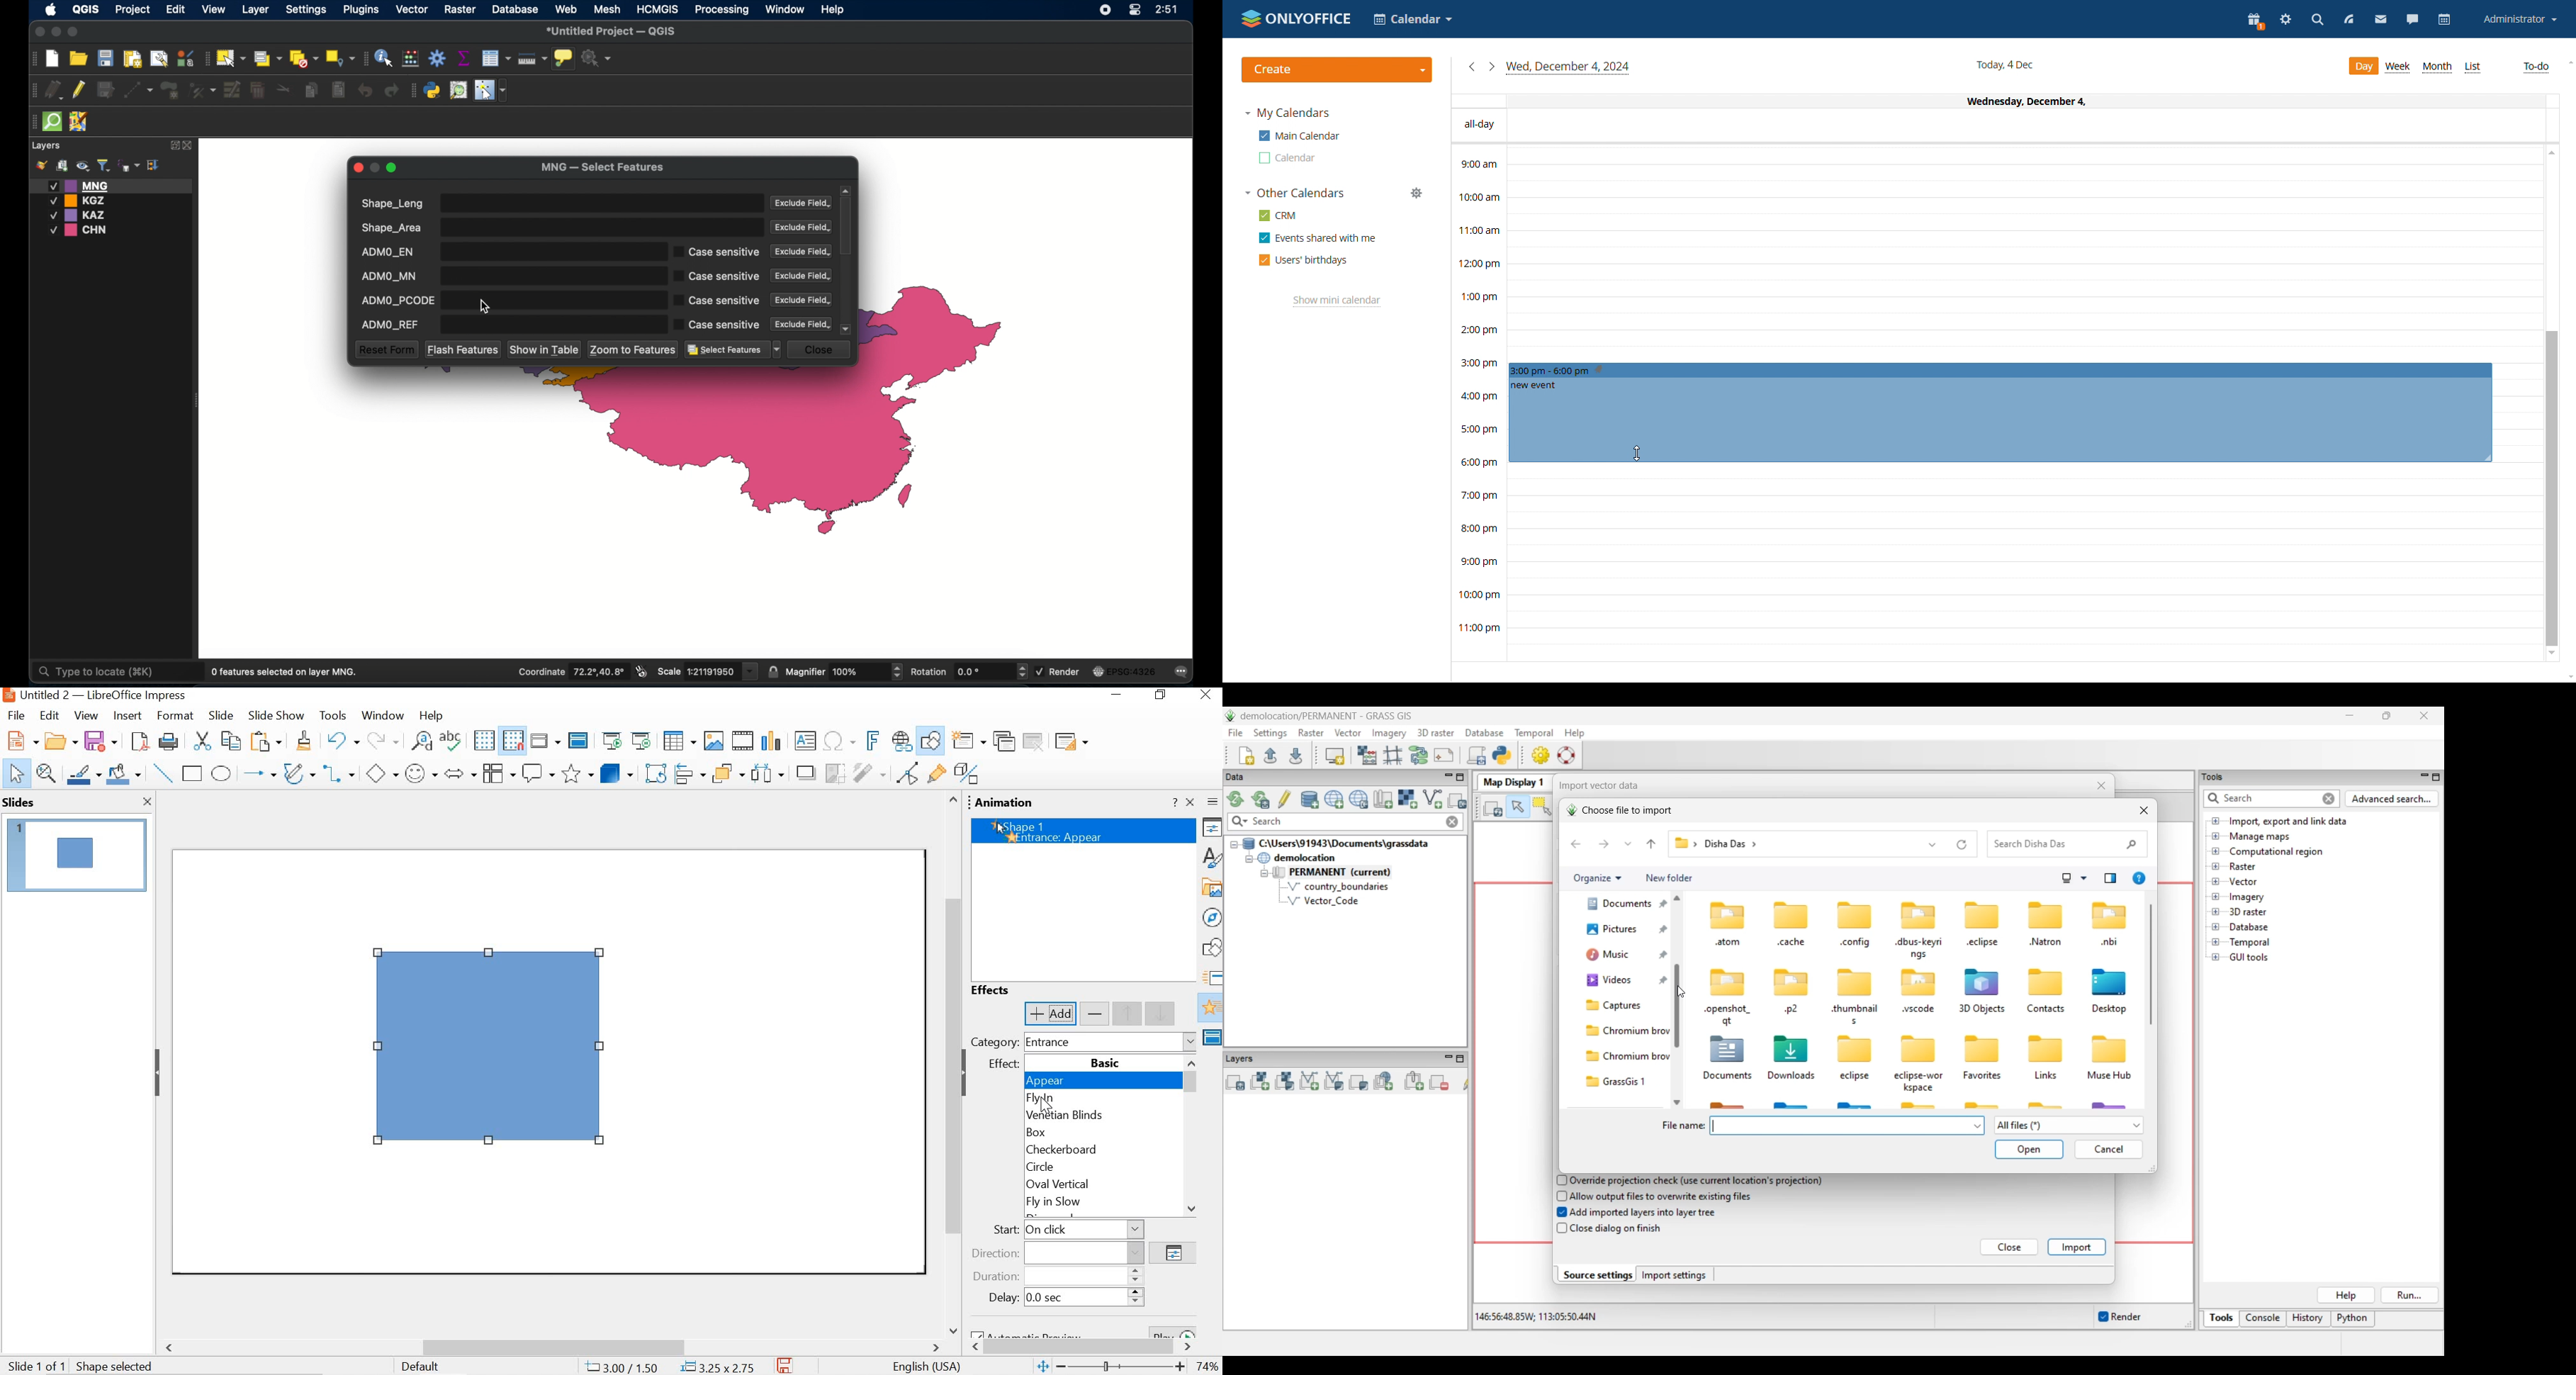 The image size is (2576, 1400). What do you see at coordinates (655, 771) in the screenshot?
I see `rotate` at bounding box center [655, 771].